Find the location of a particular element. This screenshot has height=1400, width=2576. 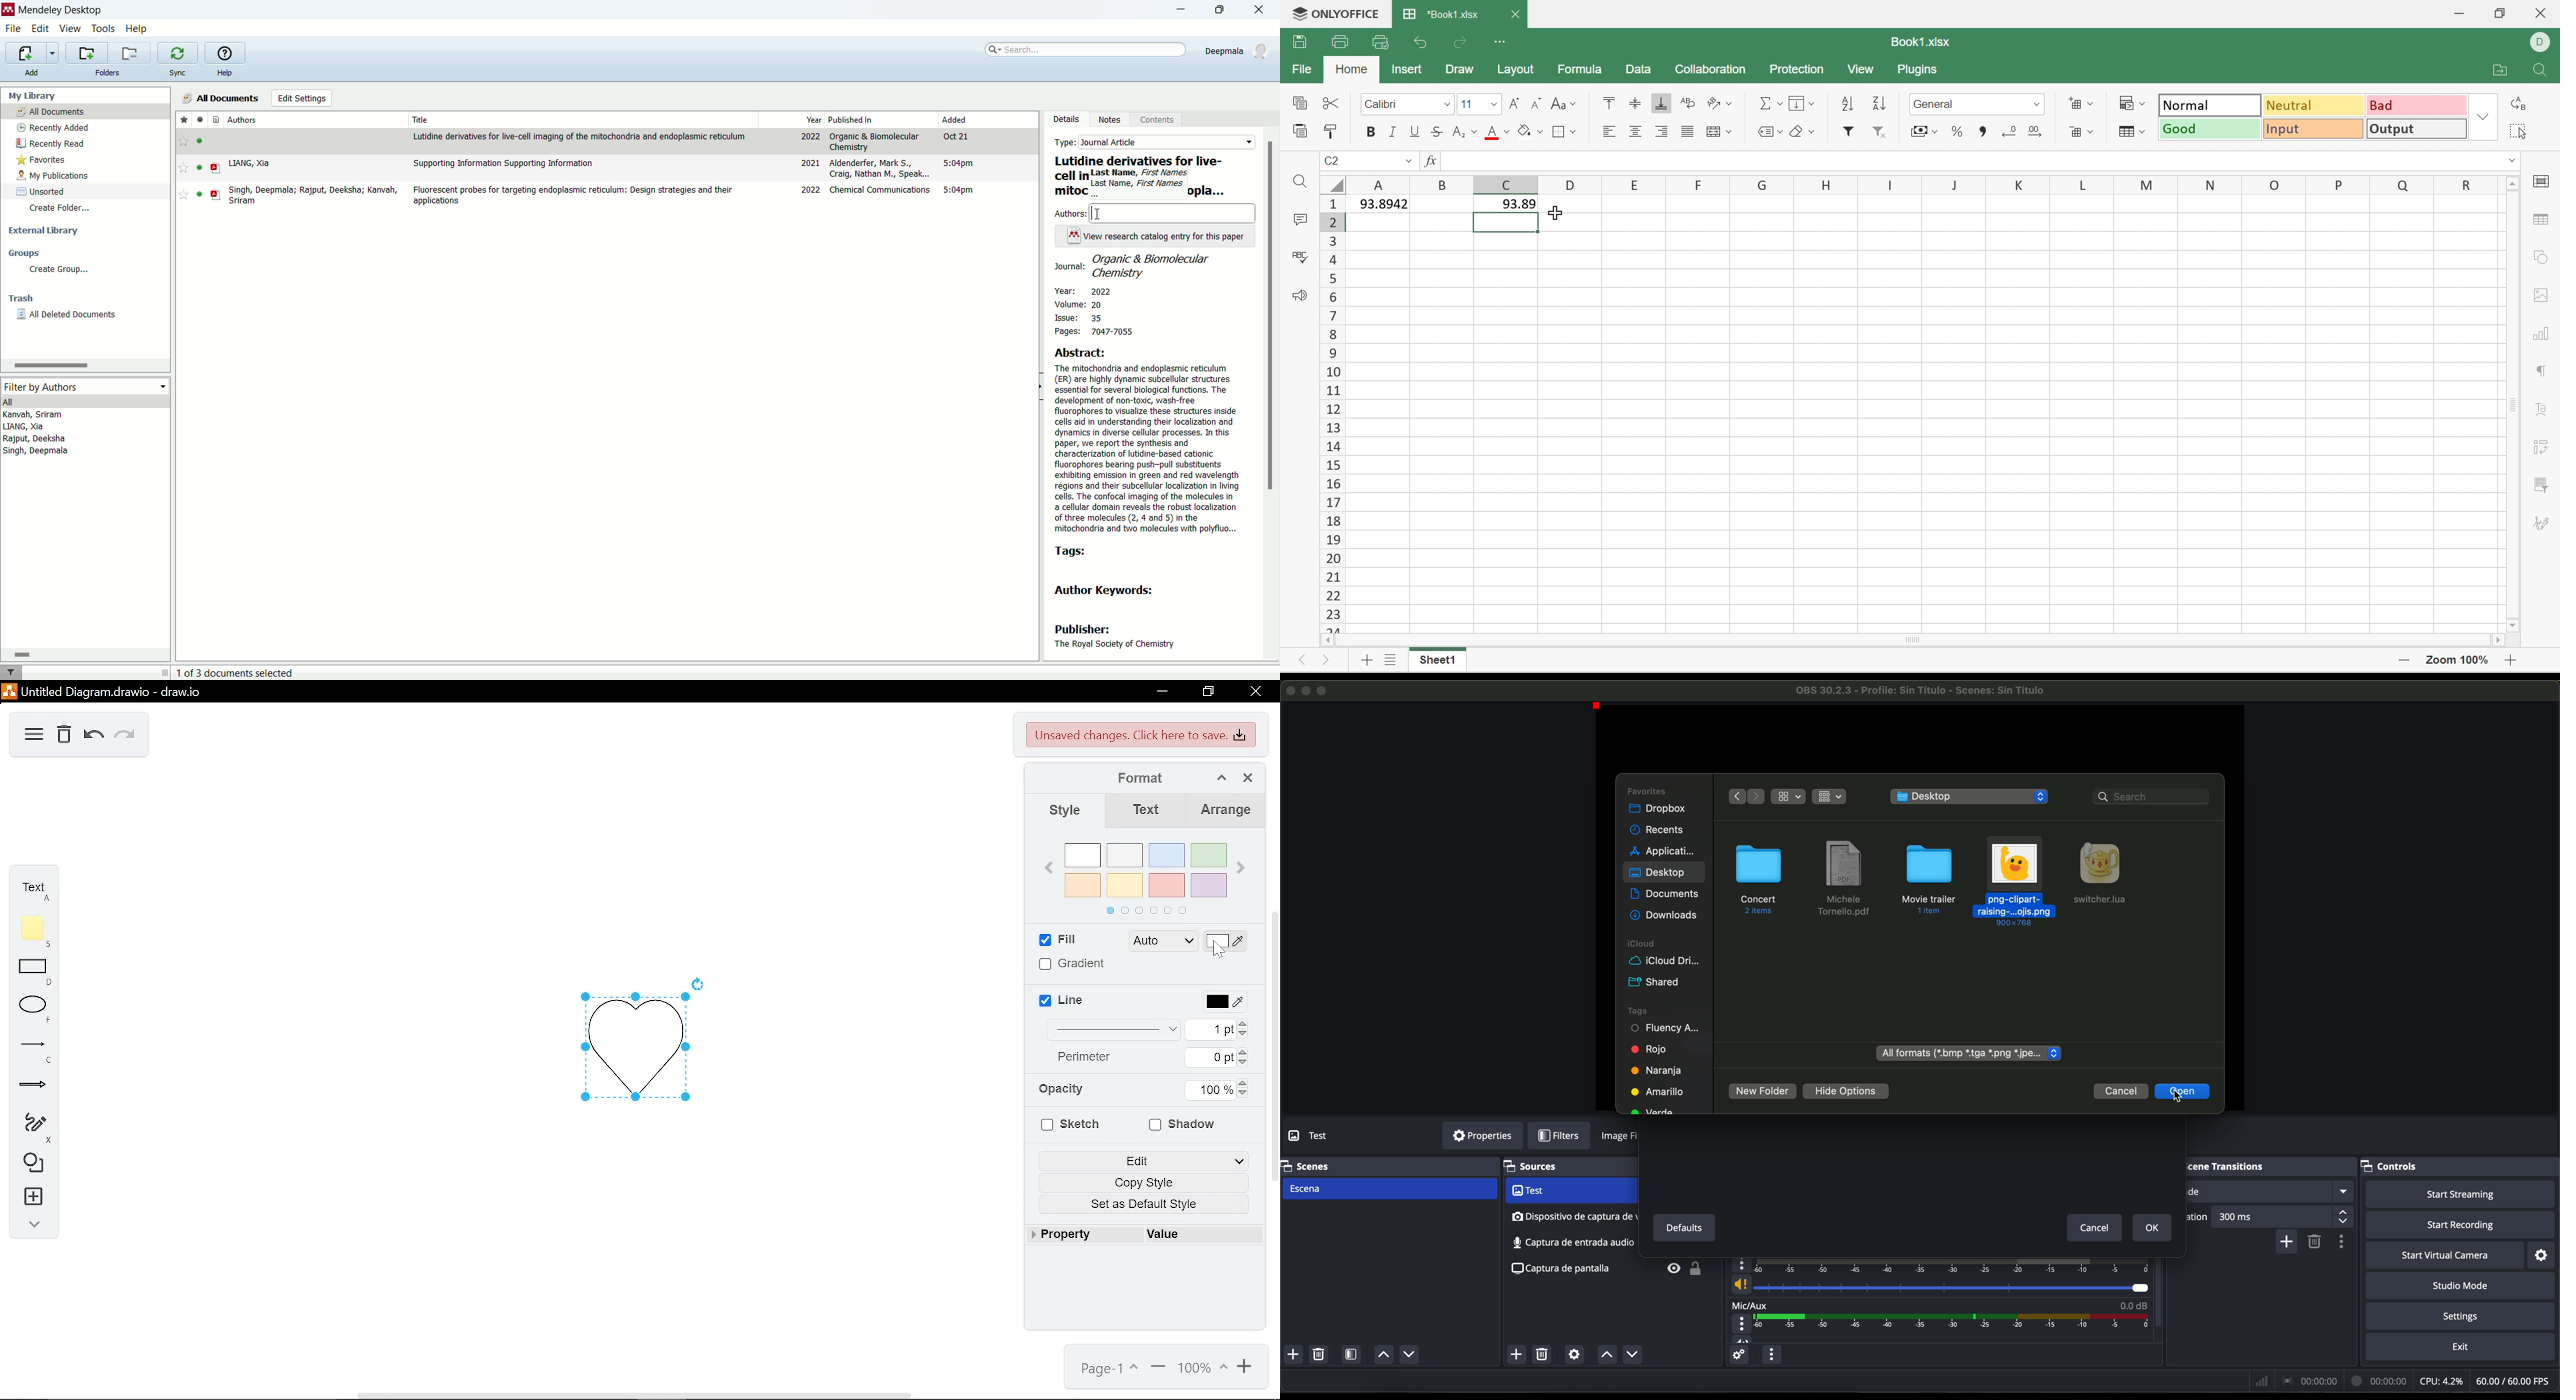

Oct 21 is located at coordinates (959, 138).